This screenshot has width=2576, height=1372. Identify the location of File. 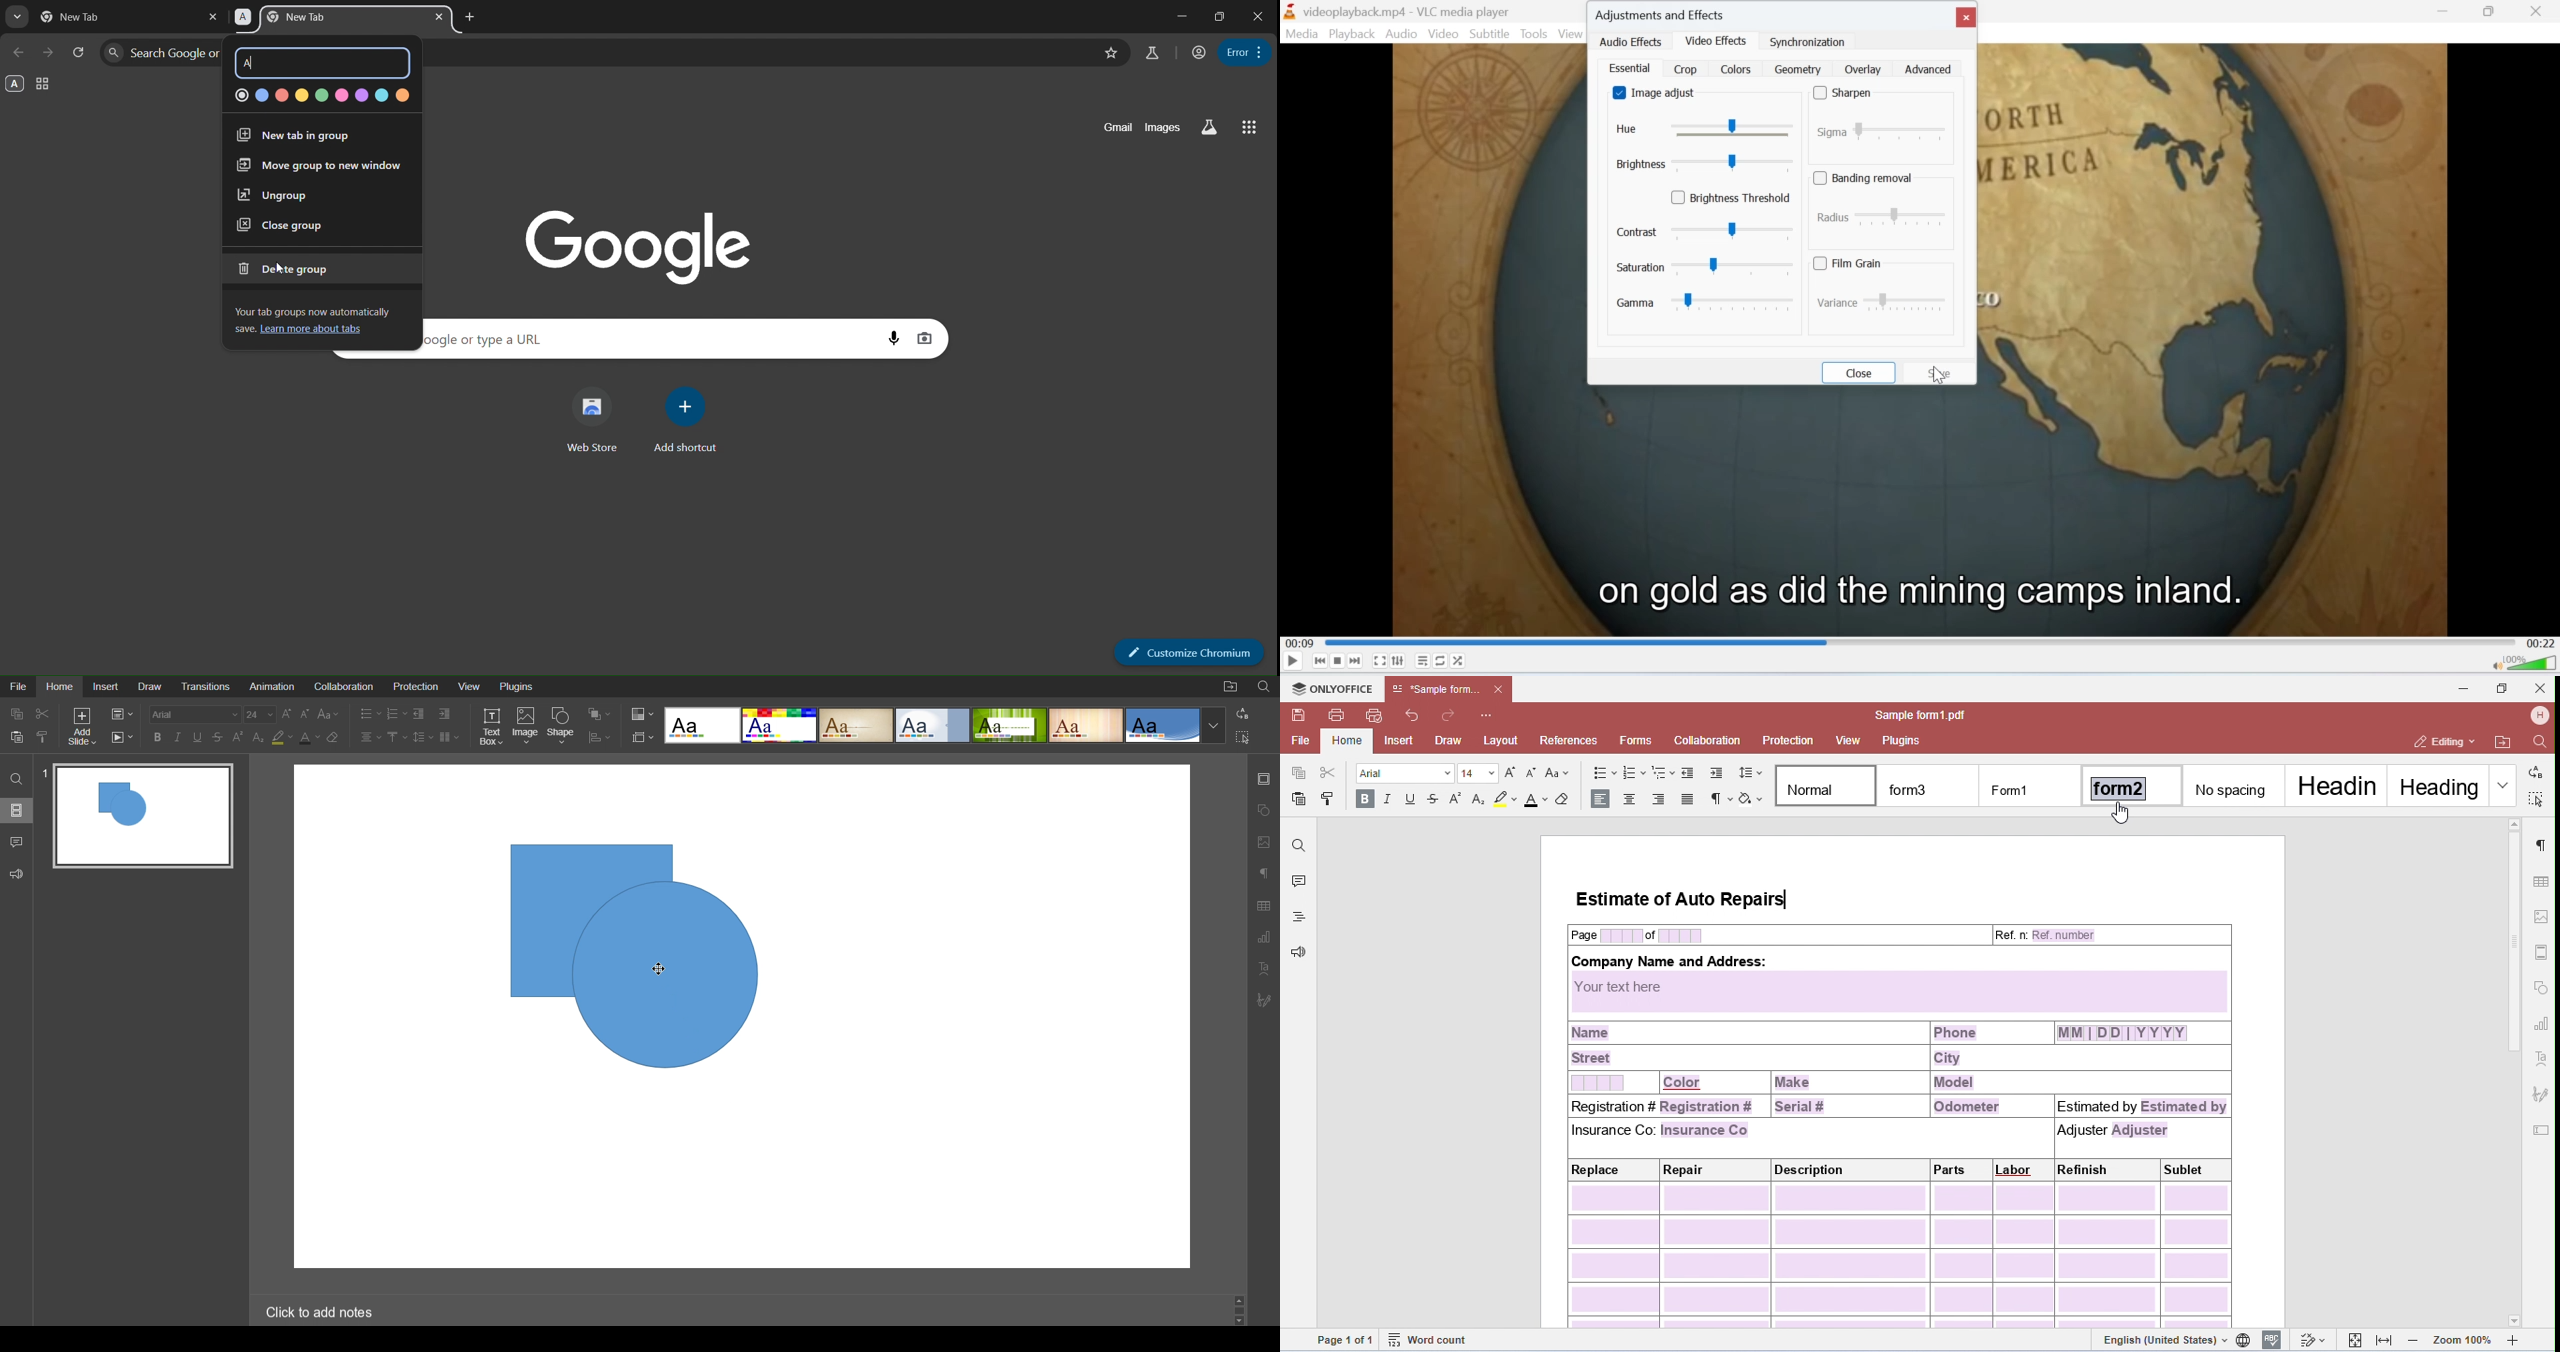
(17, 687).